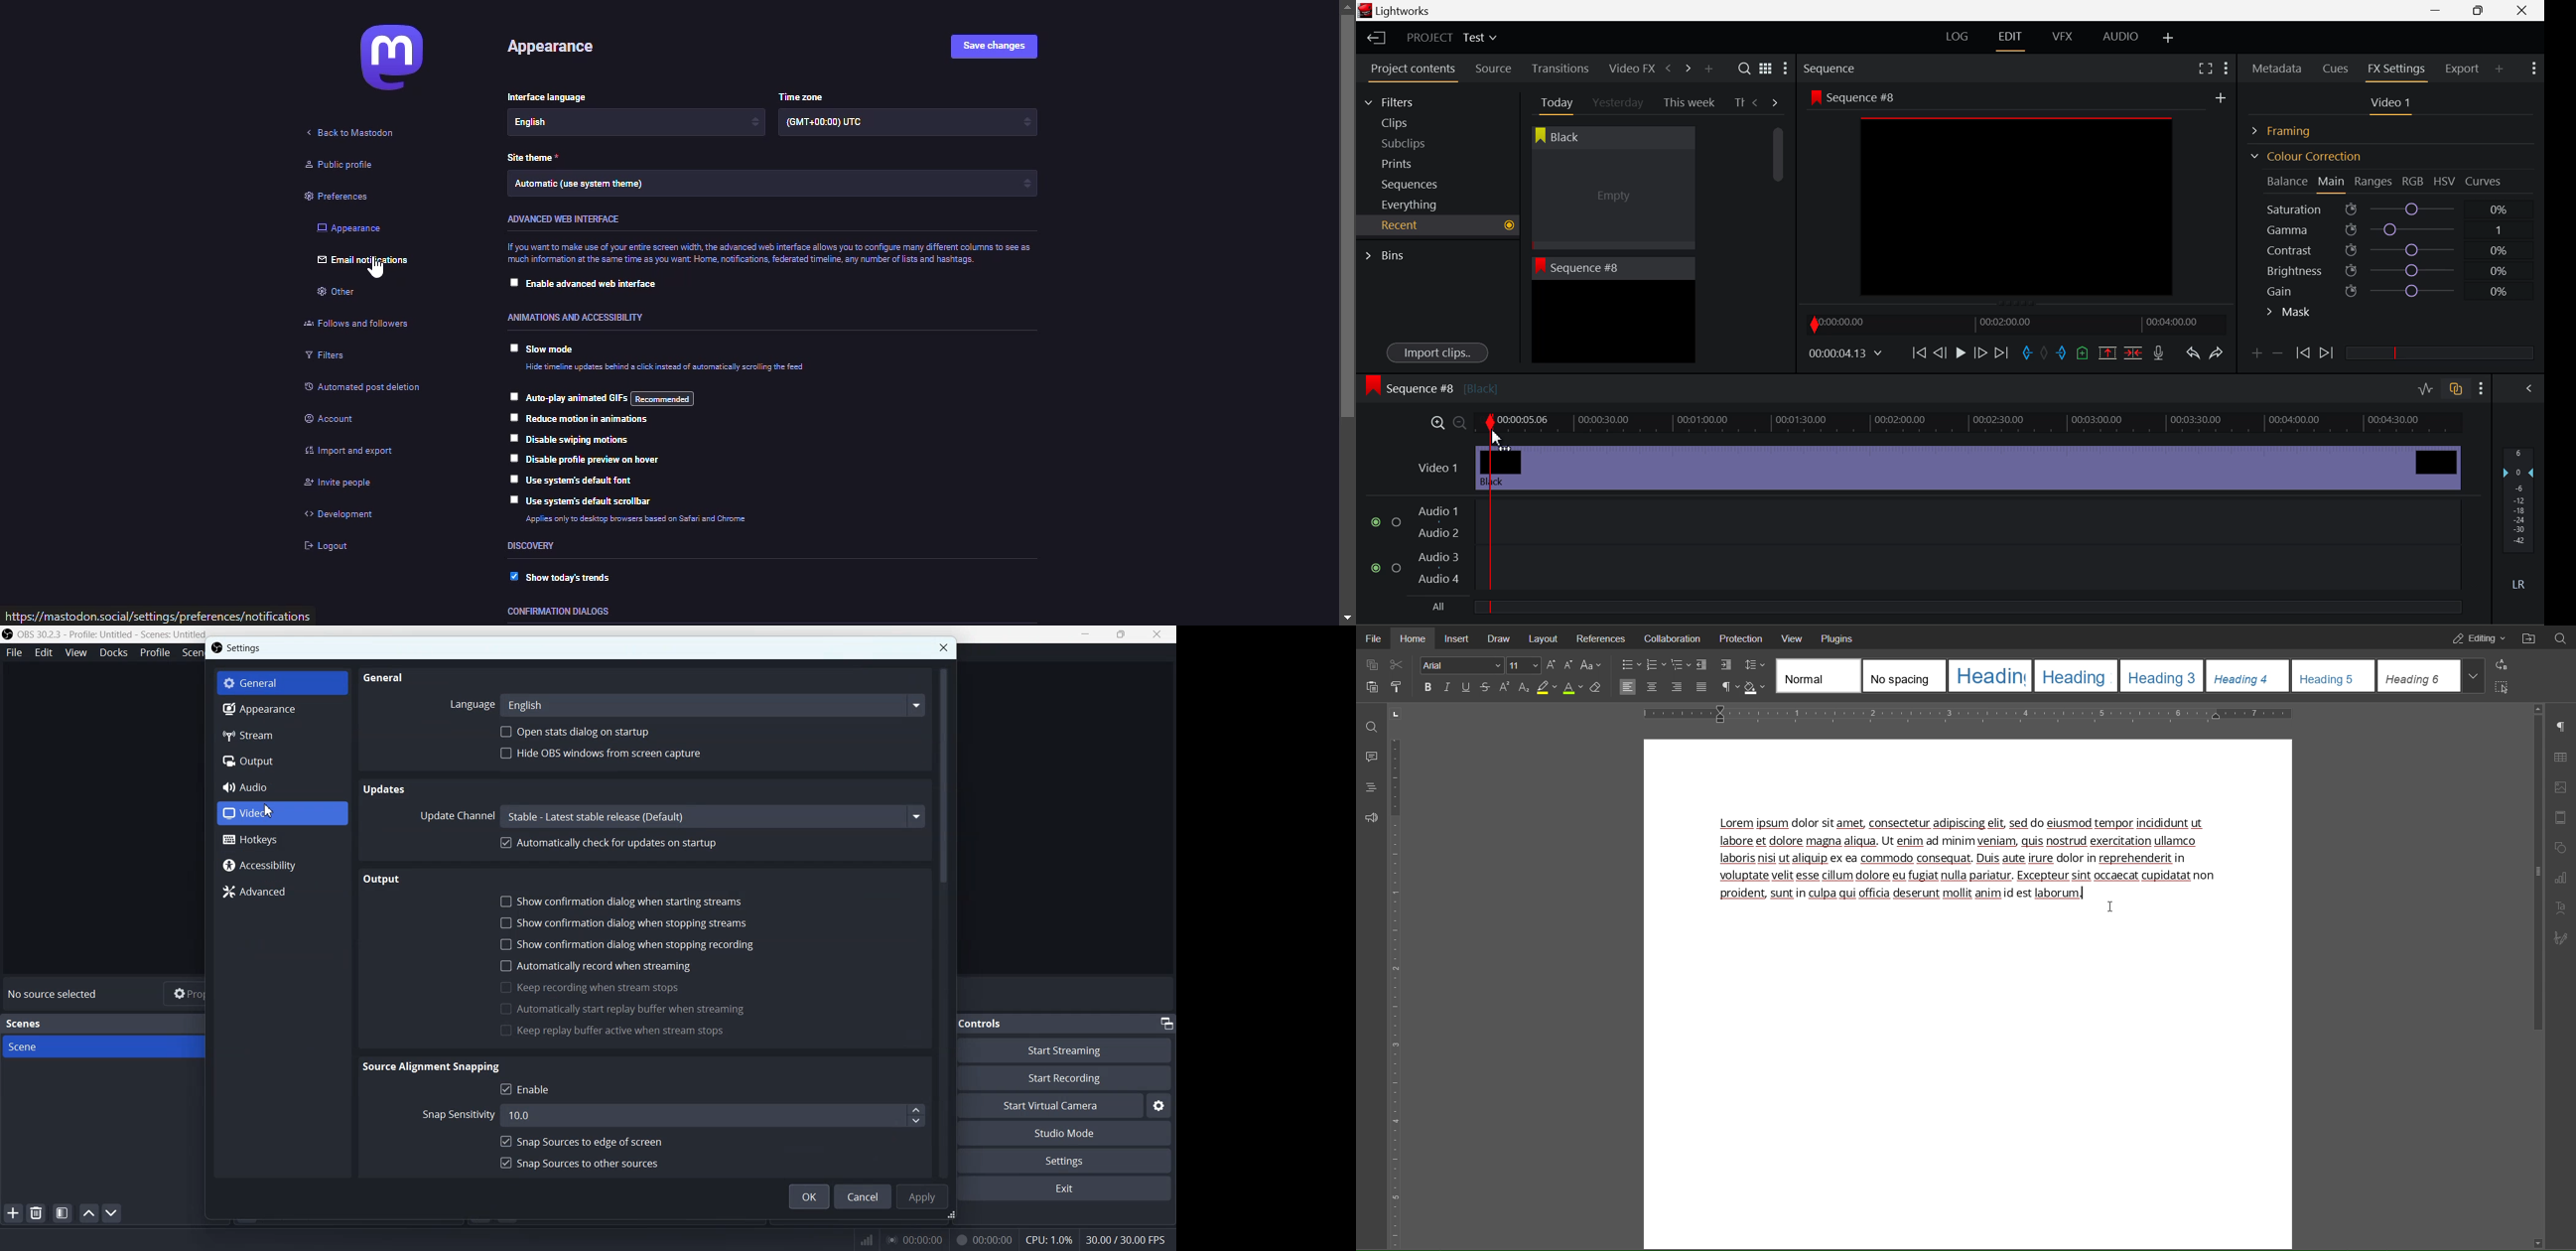  I want to click on CPU, so click(1050, 1241).